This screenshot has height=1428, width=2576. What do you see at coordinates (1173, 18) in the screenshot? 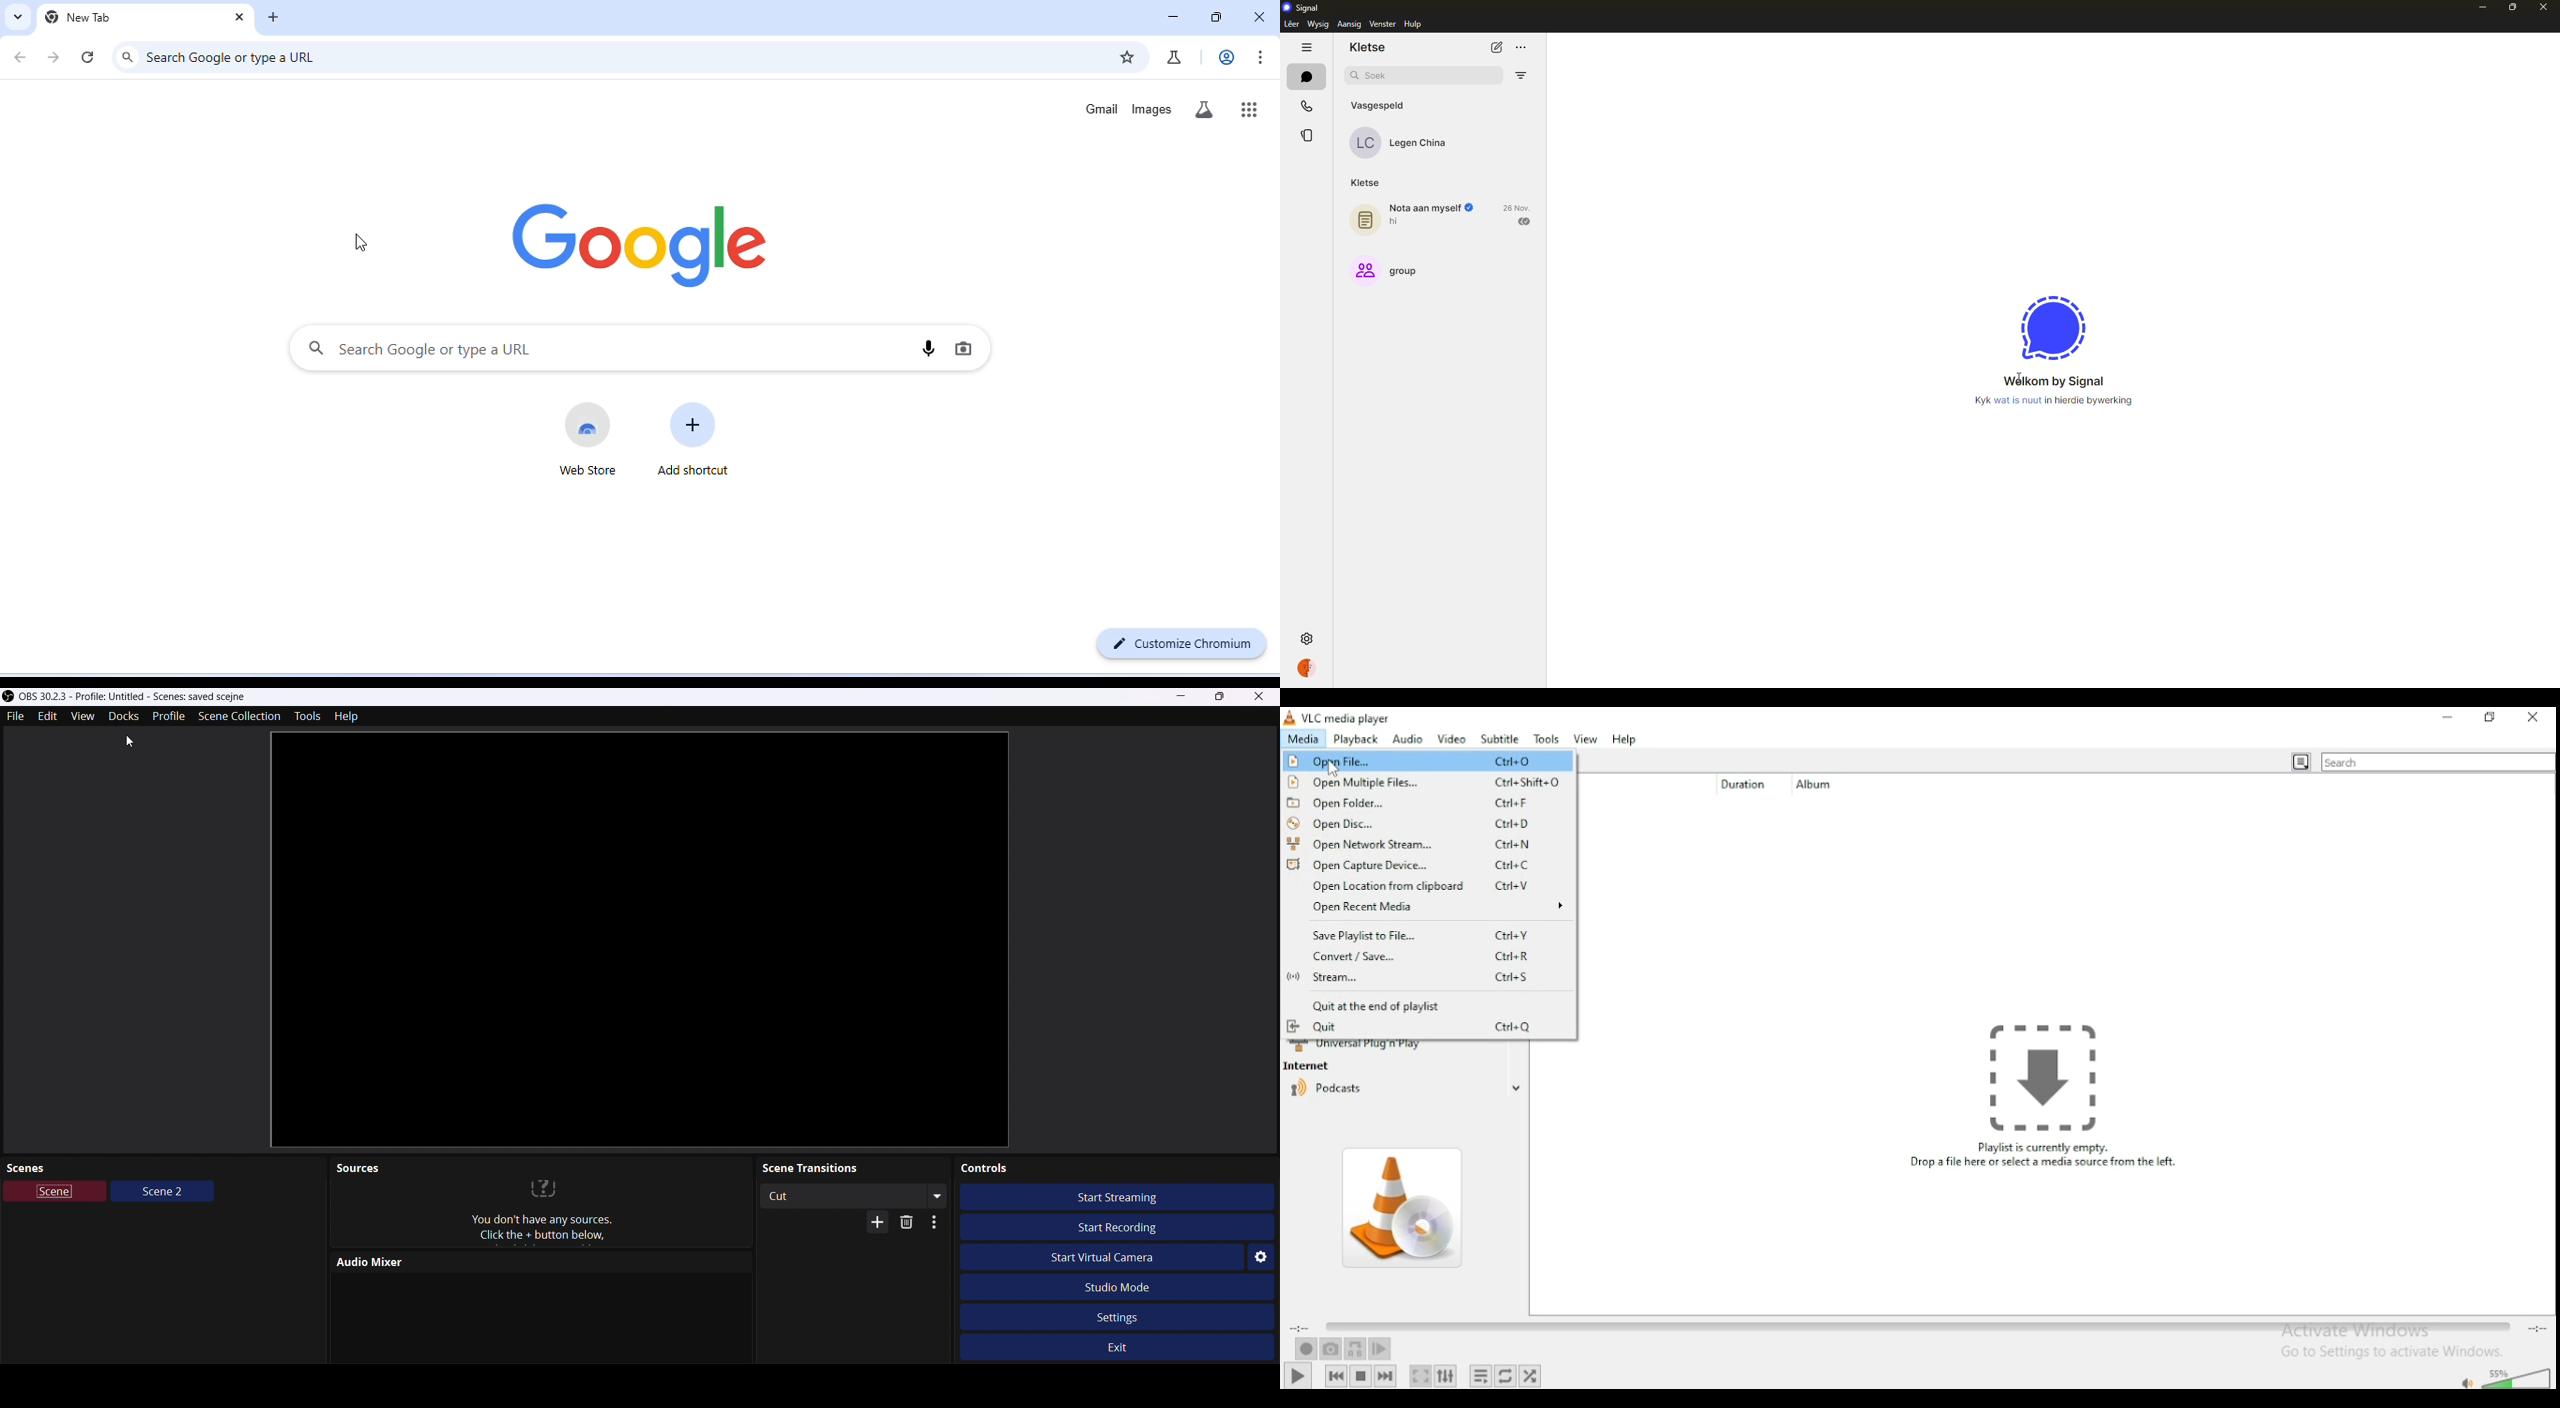
I see `minimize` at bounding box center [1173, 18].